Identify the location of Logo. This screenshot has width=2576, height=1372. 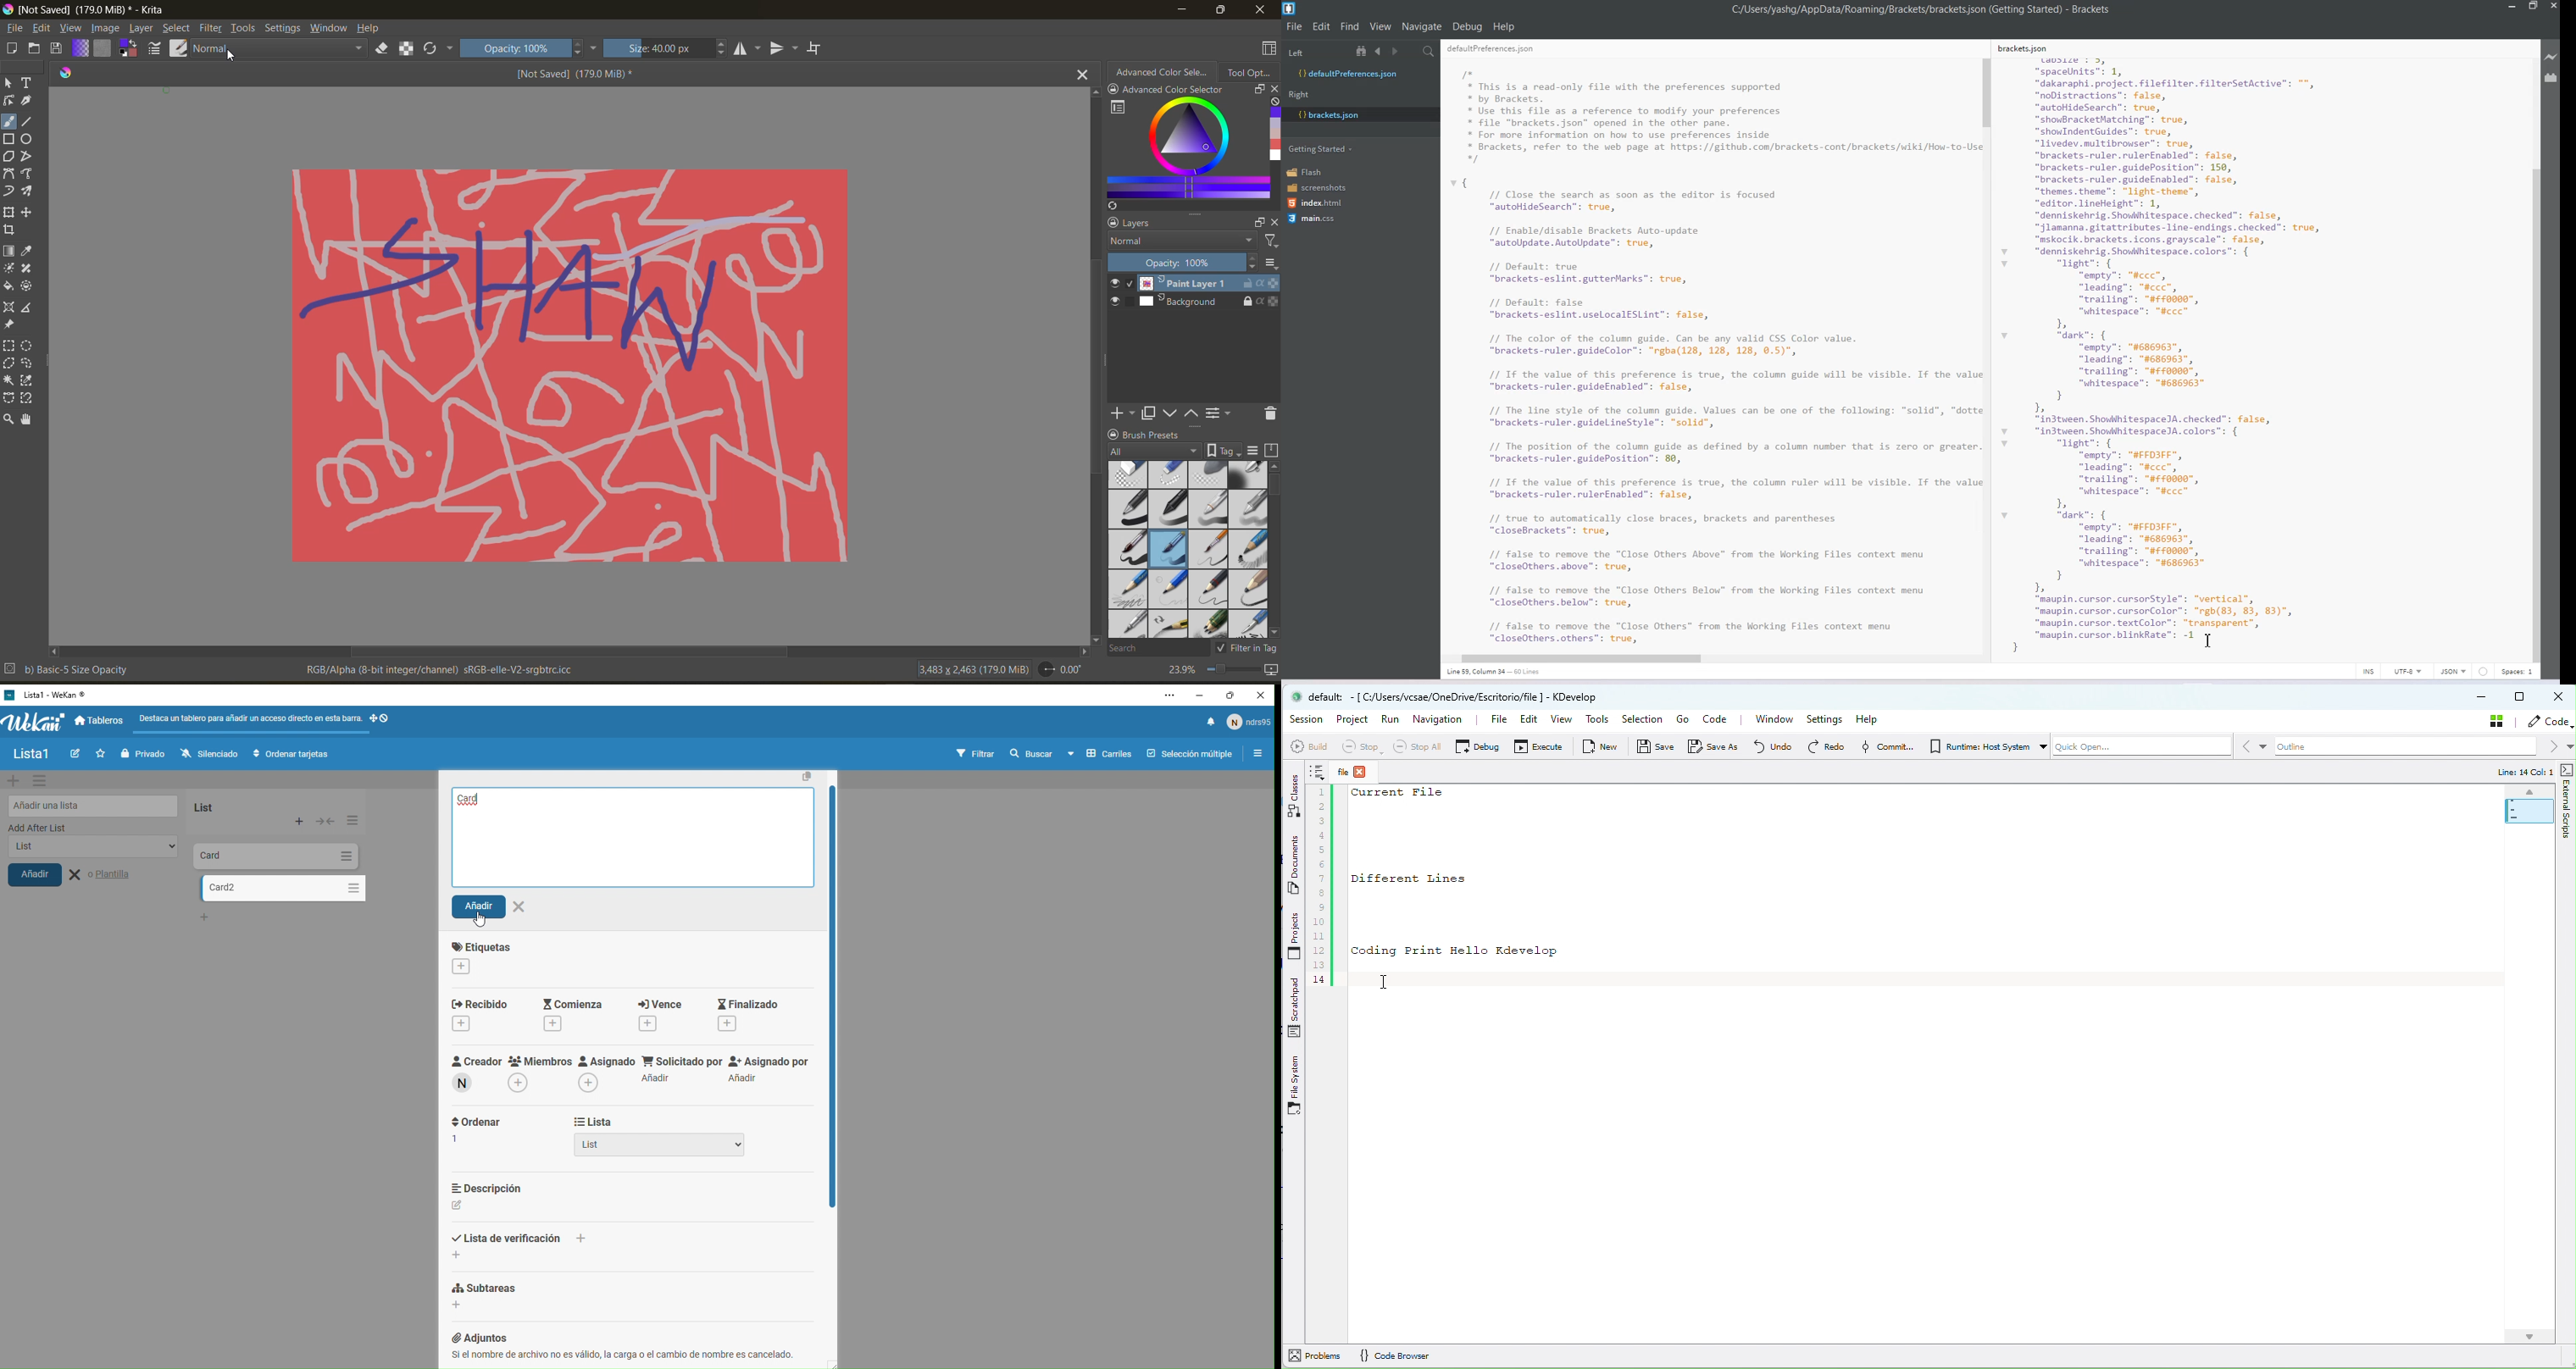
(1291, 9).